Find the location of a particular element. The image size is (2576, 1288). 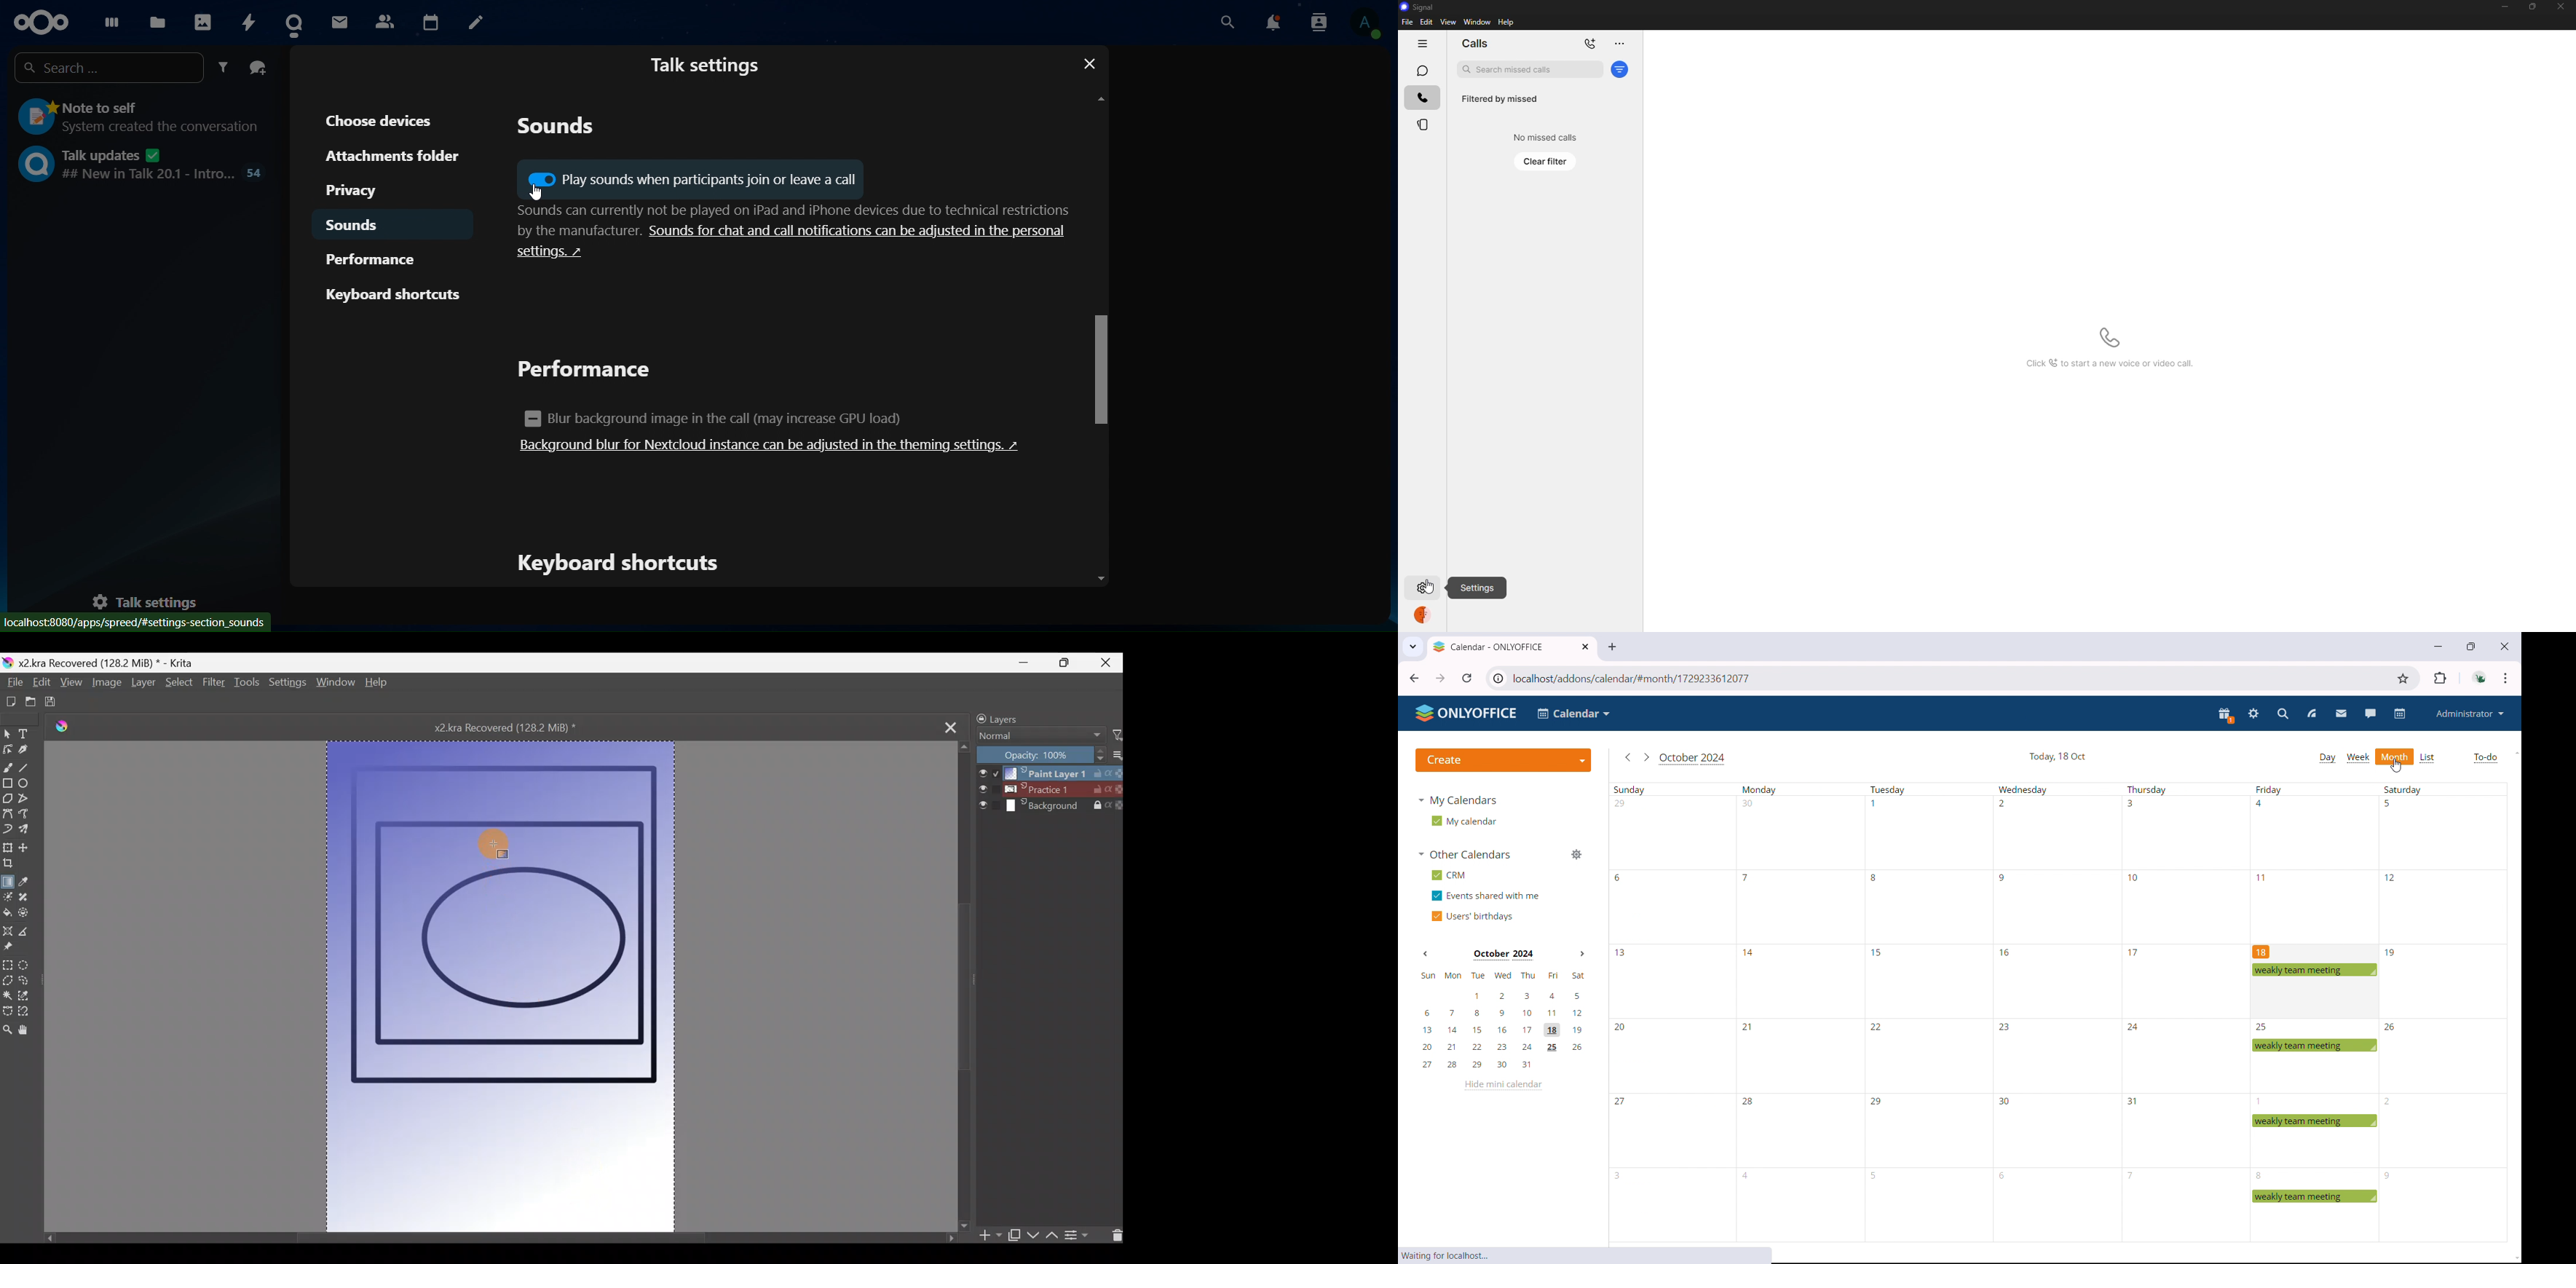

profile is located at coordinates (1422, 615).